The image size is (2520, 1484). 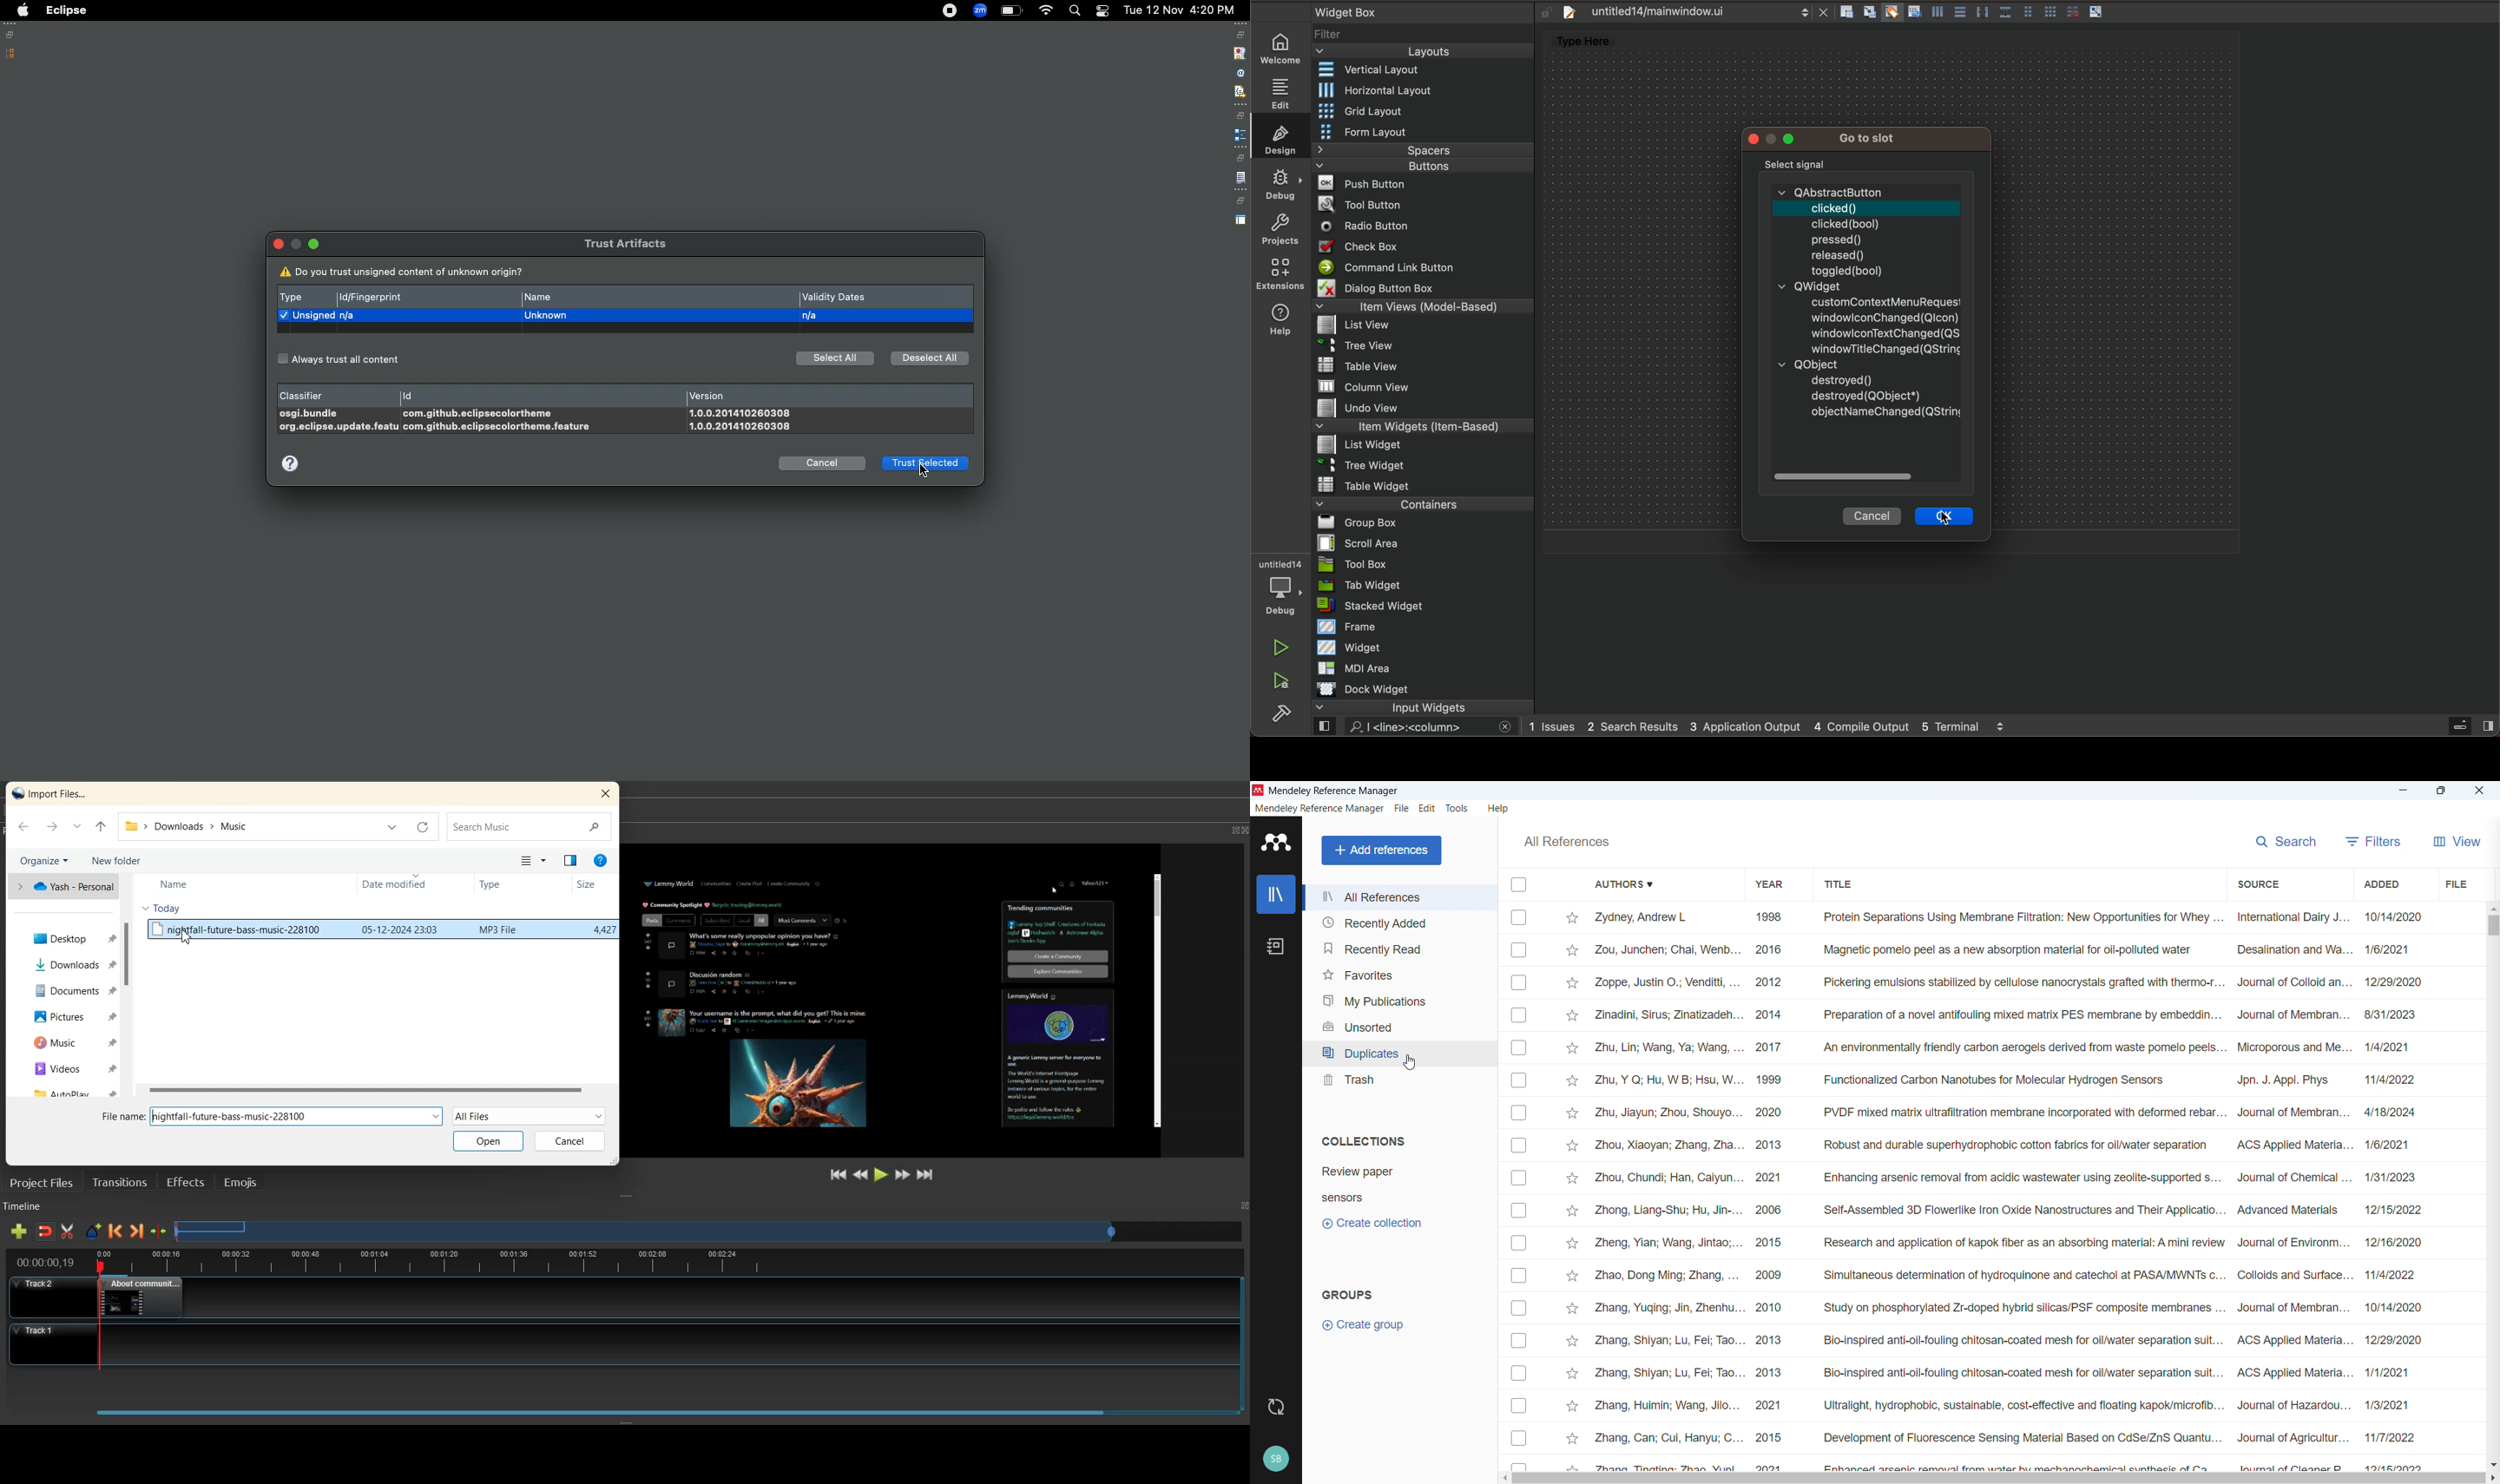 What do you see at coordinates (1398, 947) in the screenshot?
I see `Recently read ` at bounding box center [1398, 947].